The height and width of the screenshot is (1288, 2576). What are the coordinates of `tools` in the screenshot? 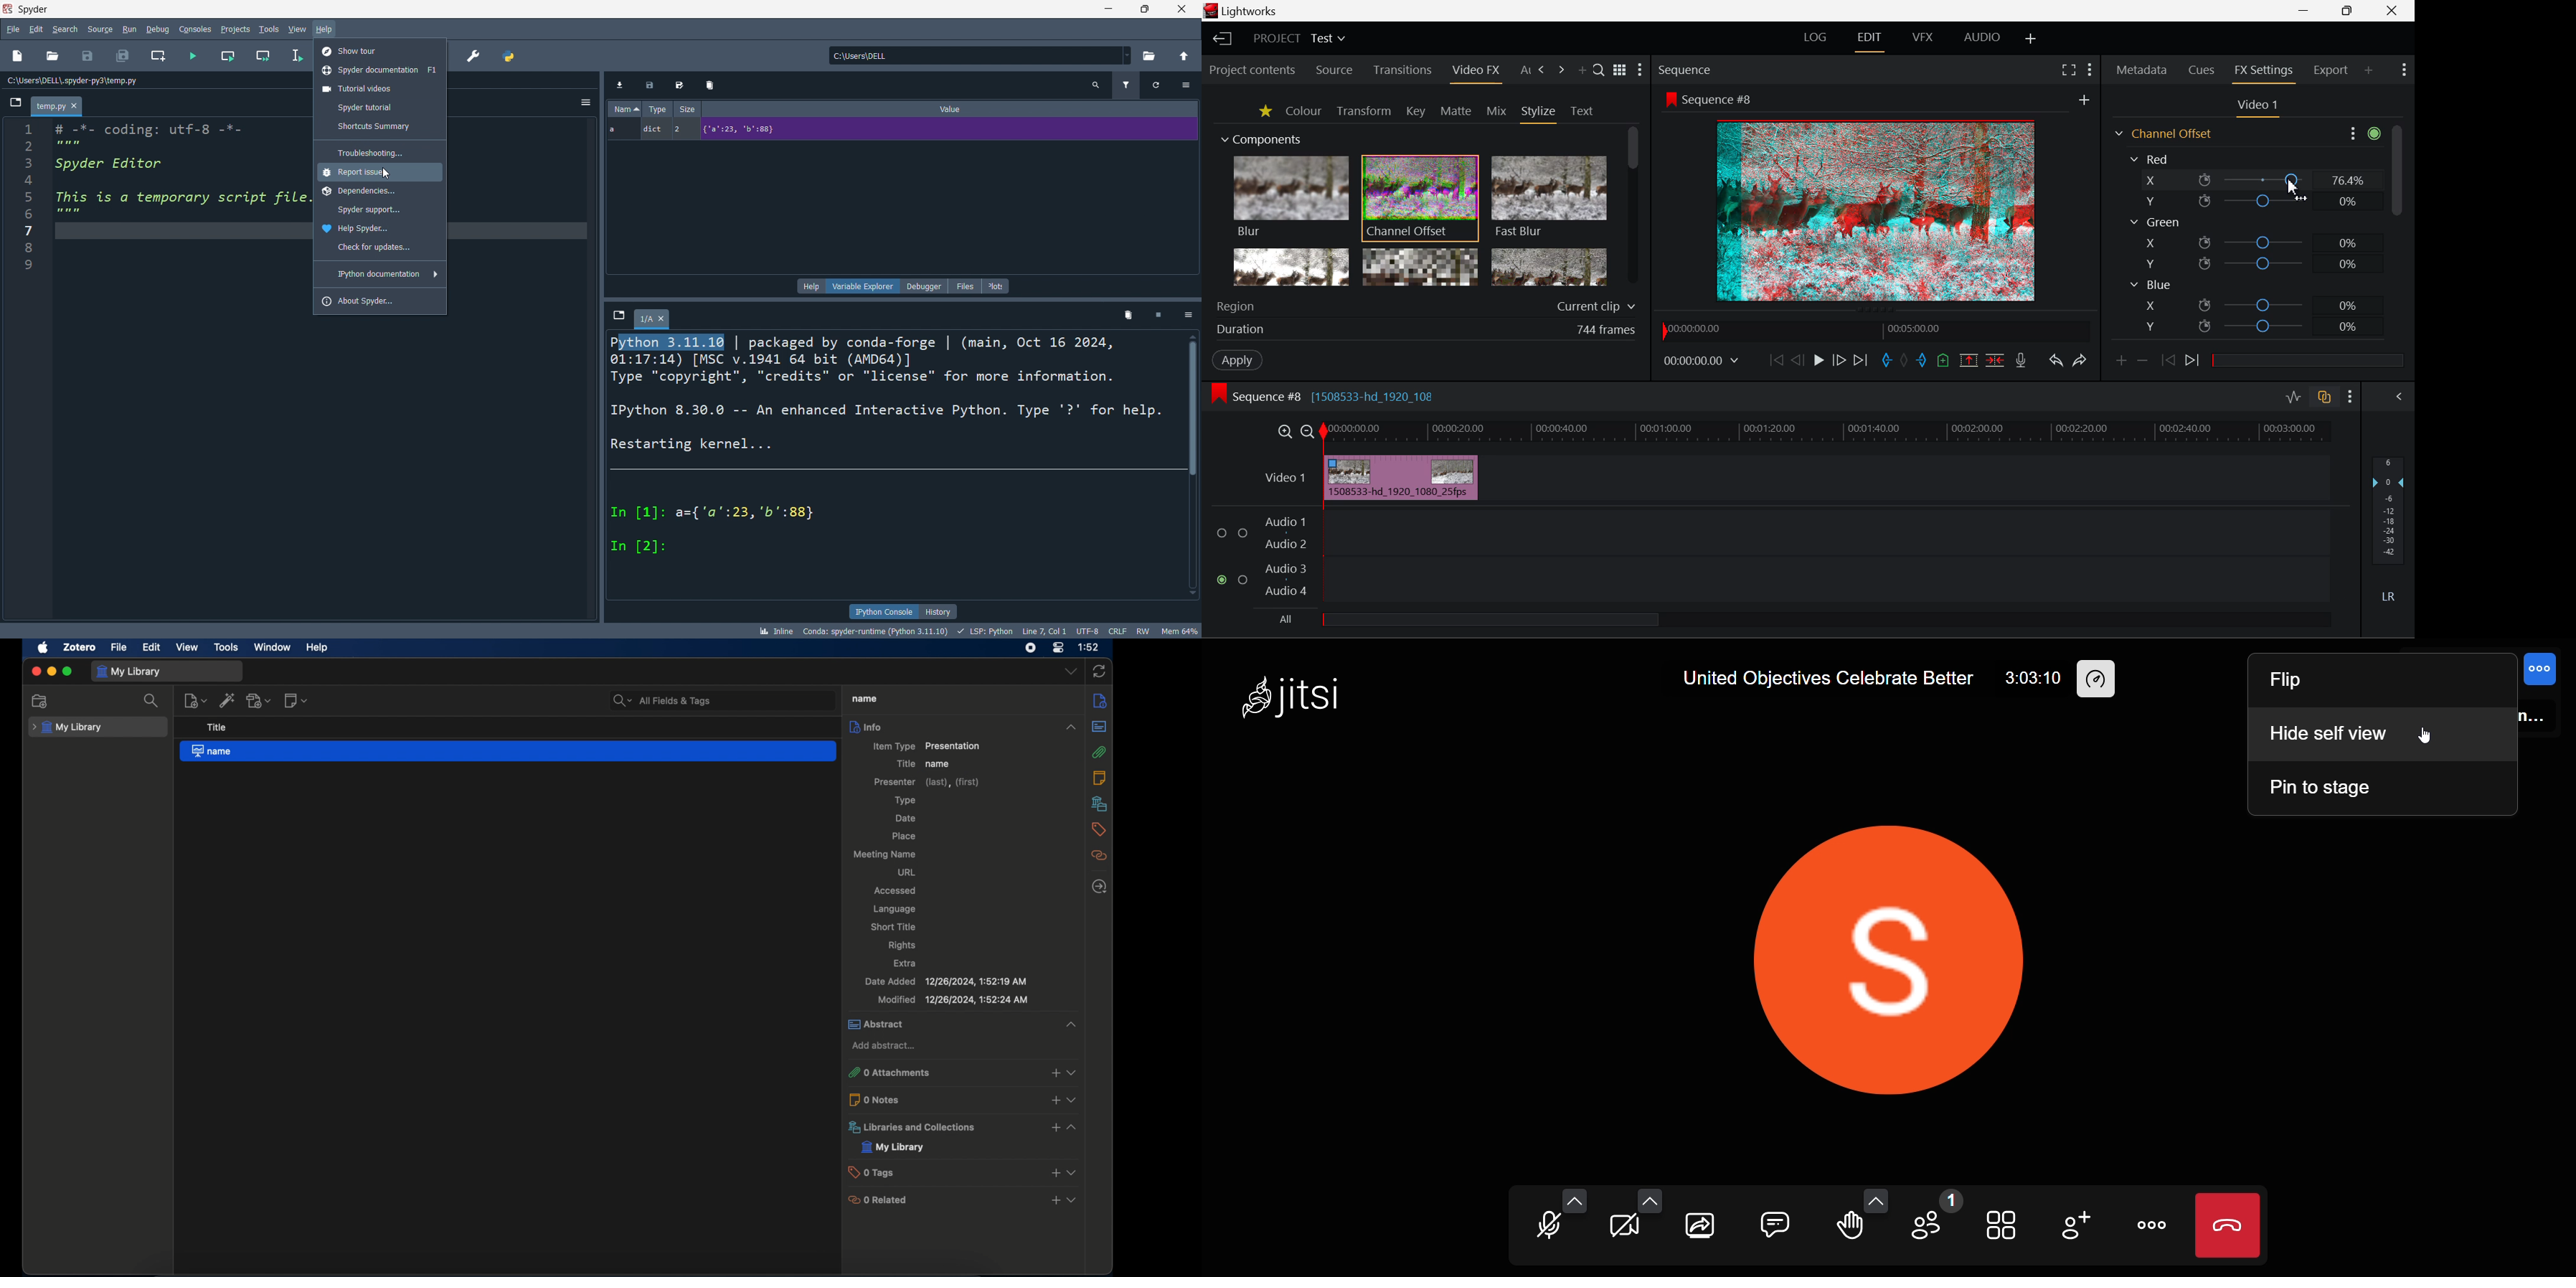 It's located at (269, 30).